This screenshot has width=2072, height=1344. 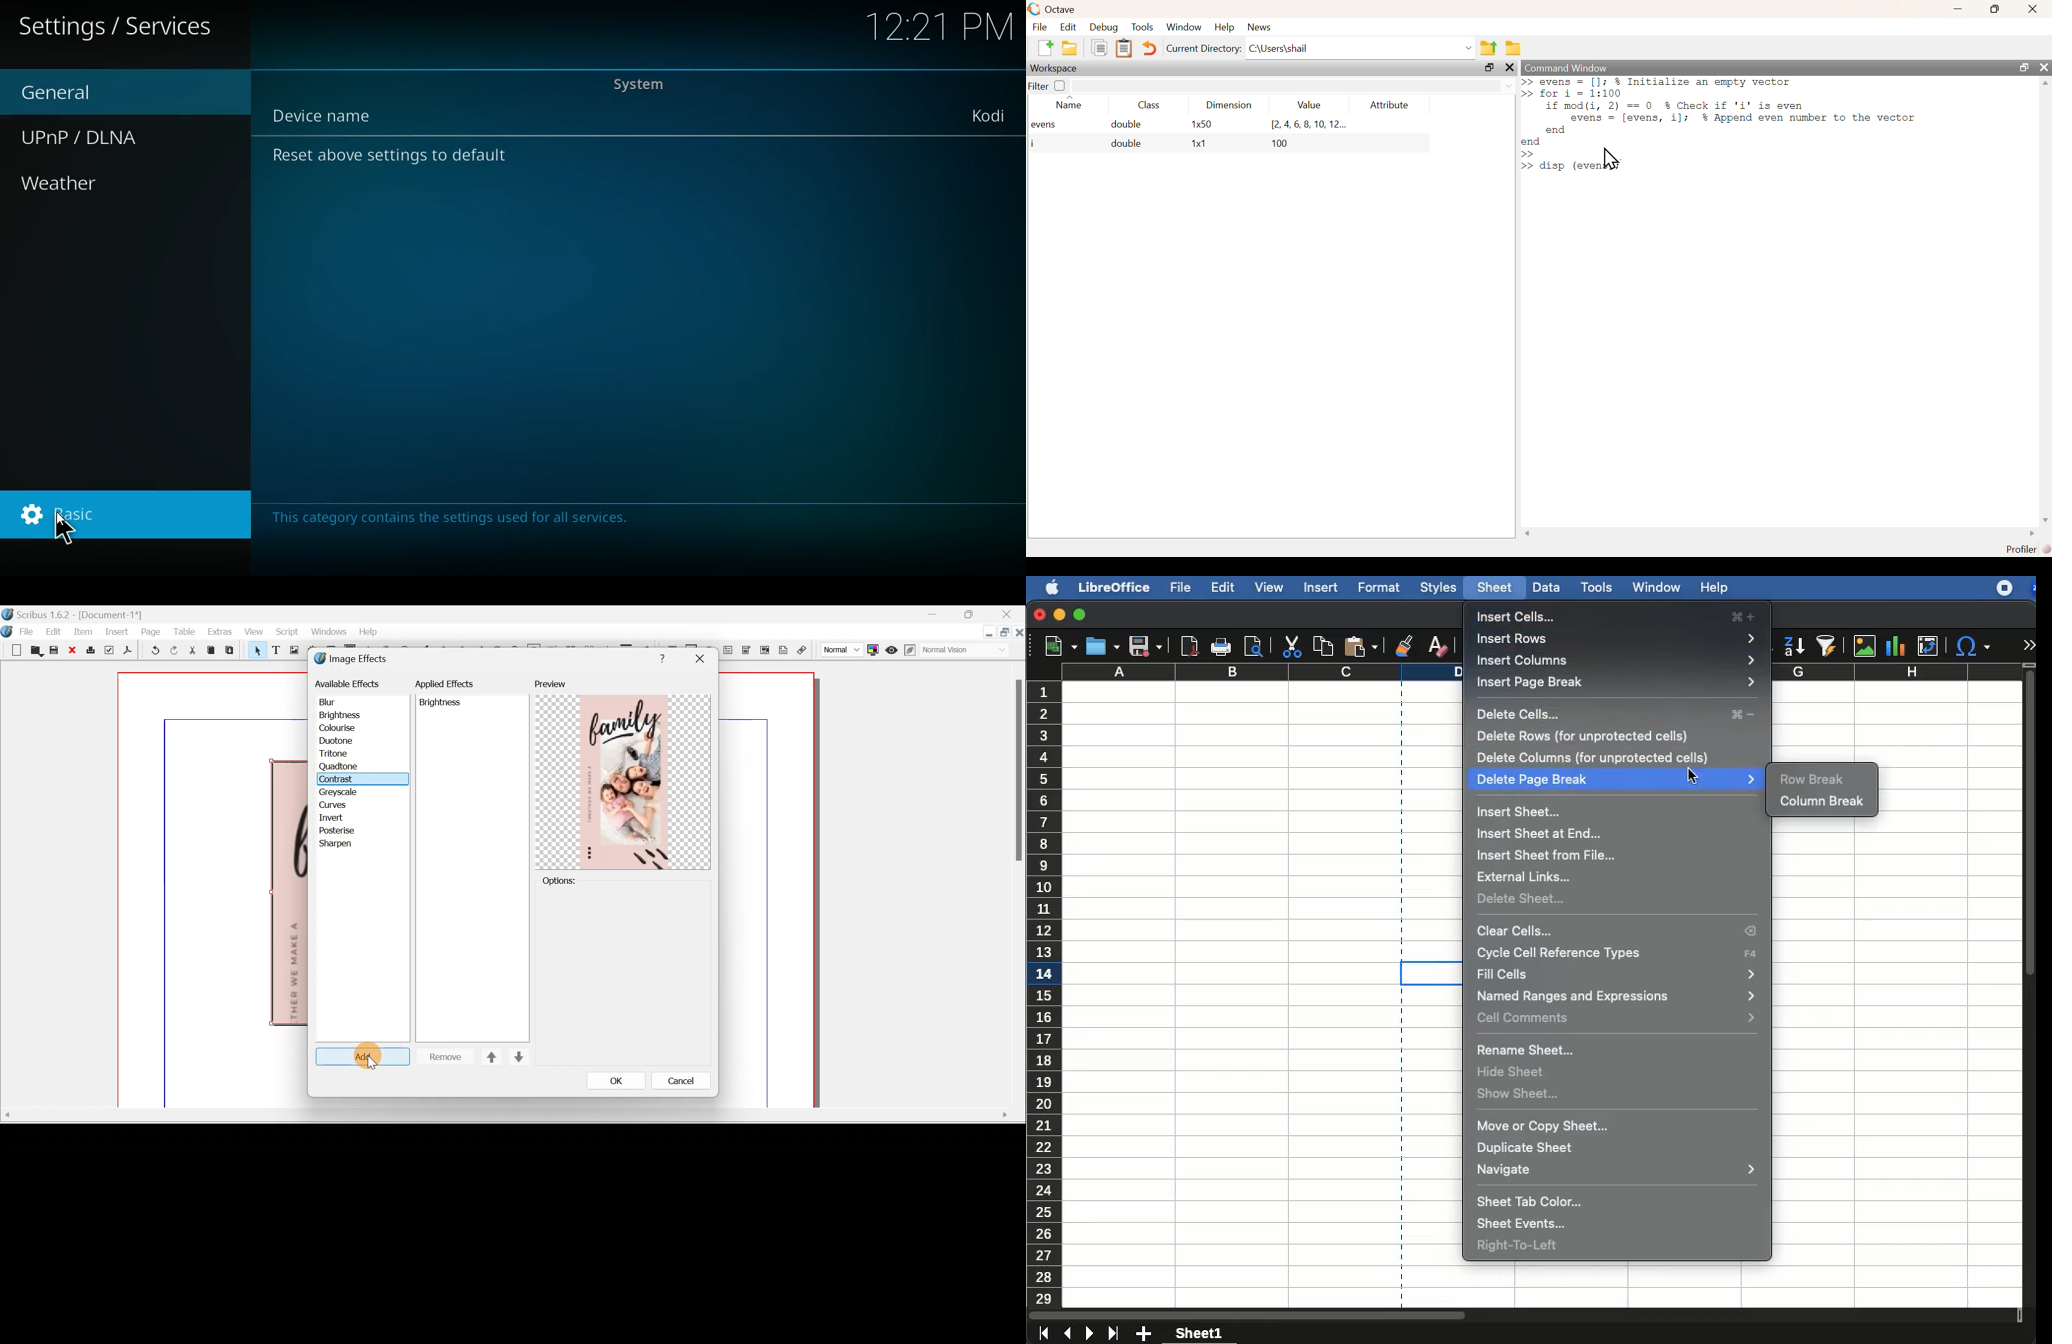 What do you see at coordinates (1401, 816) in the screenshot?
I see `page break` at bounding box center [1401, 816].